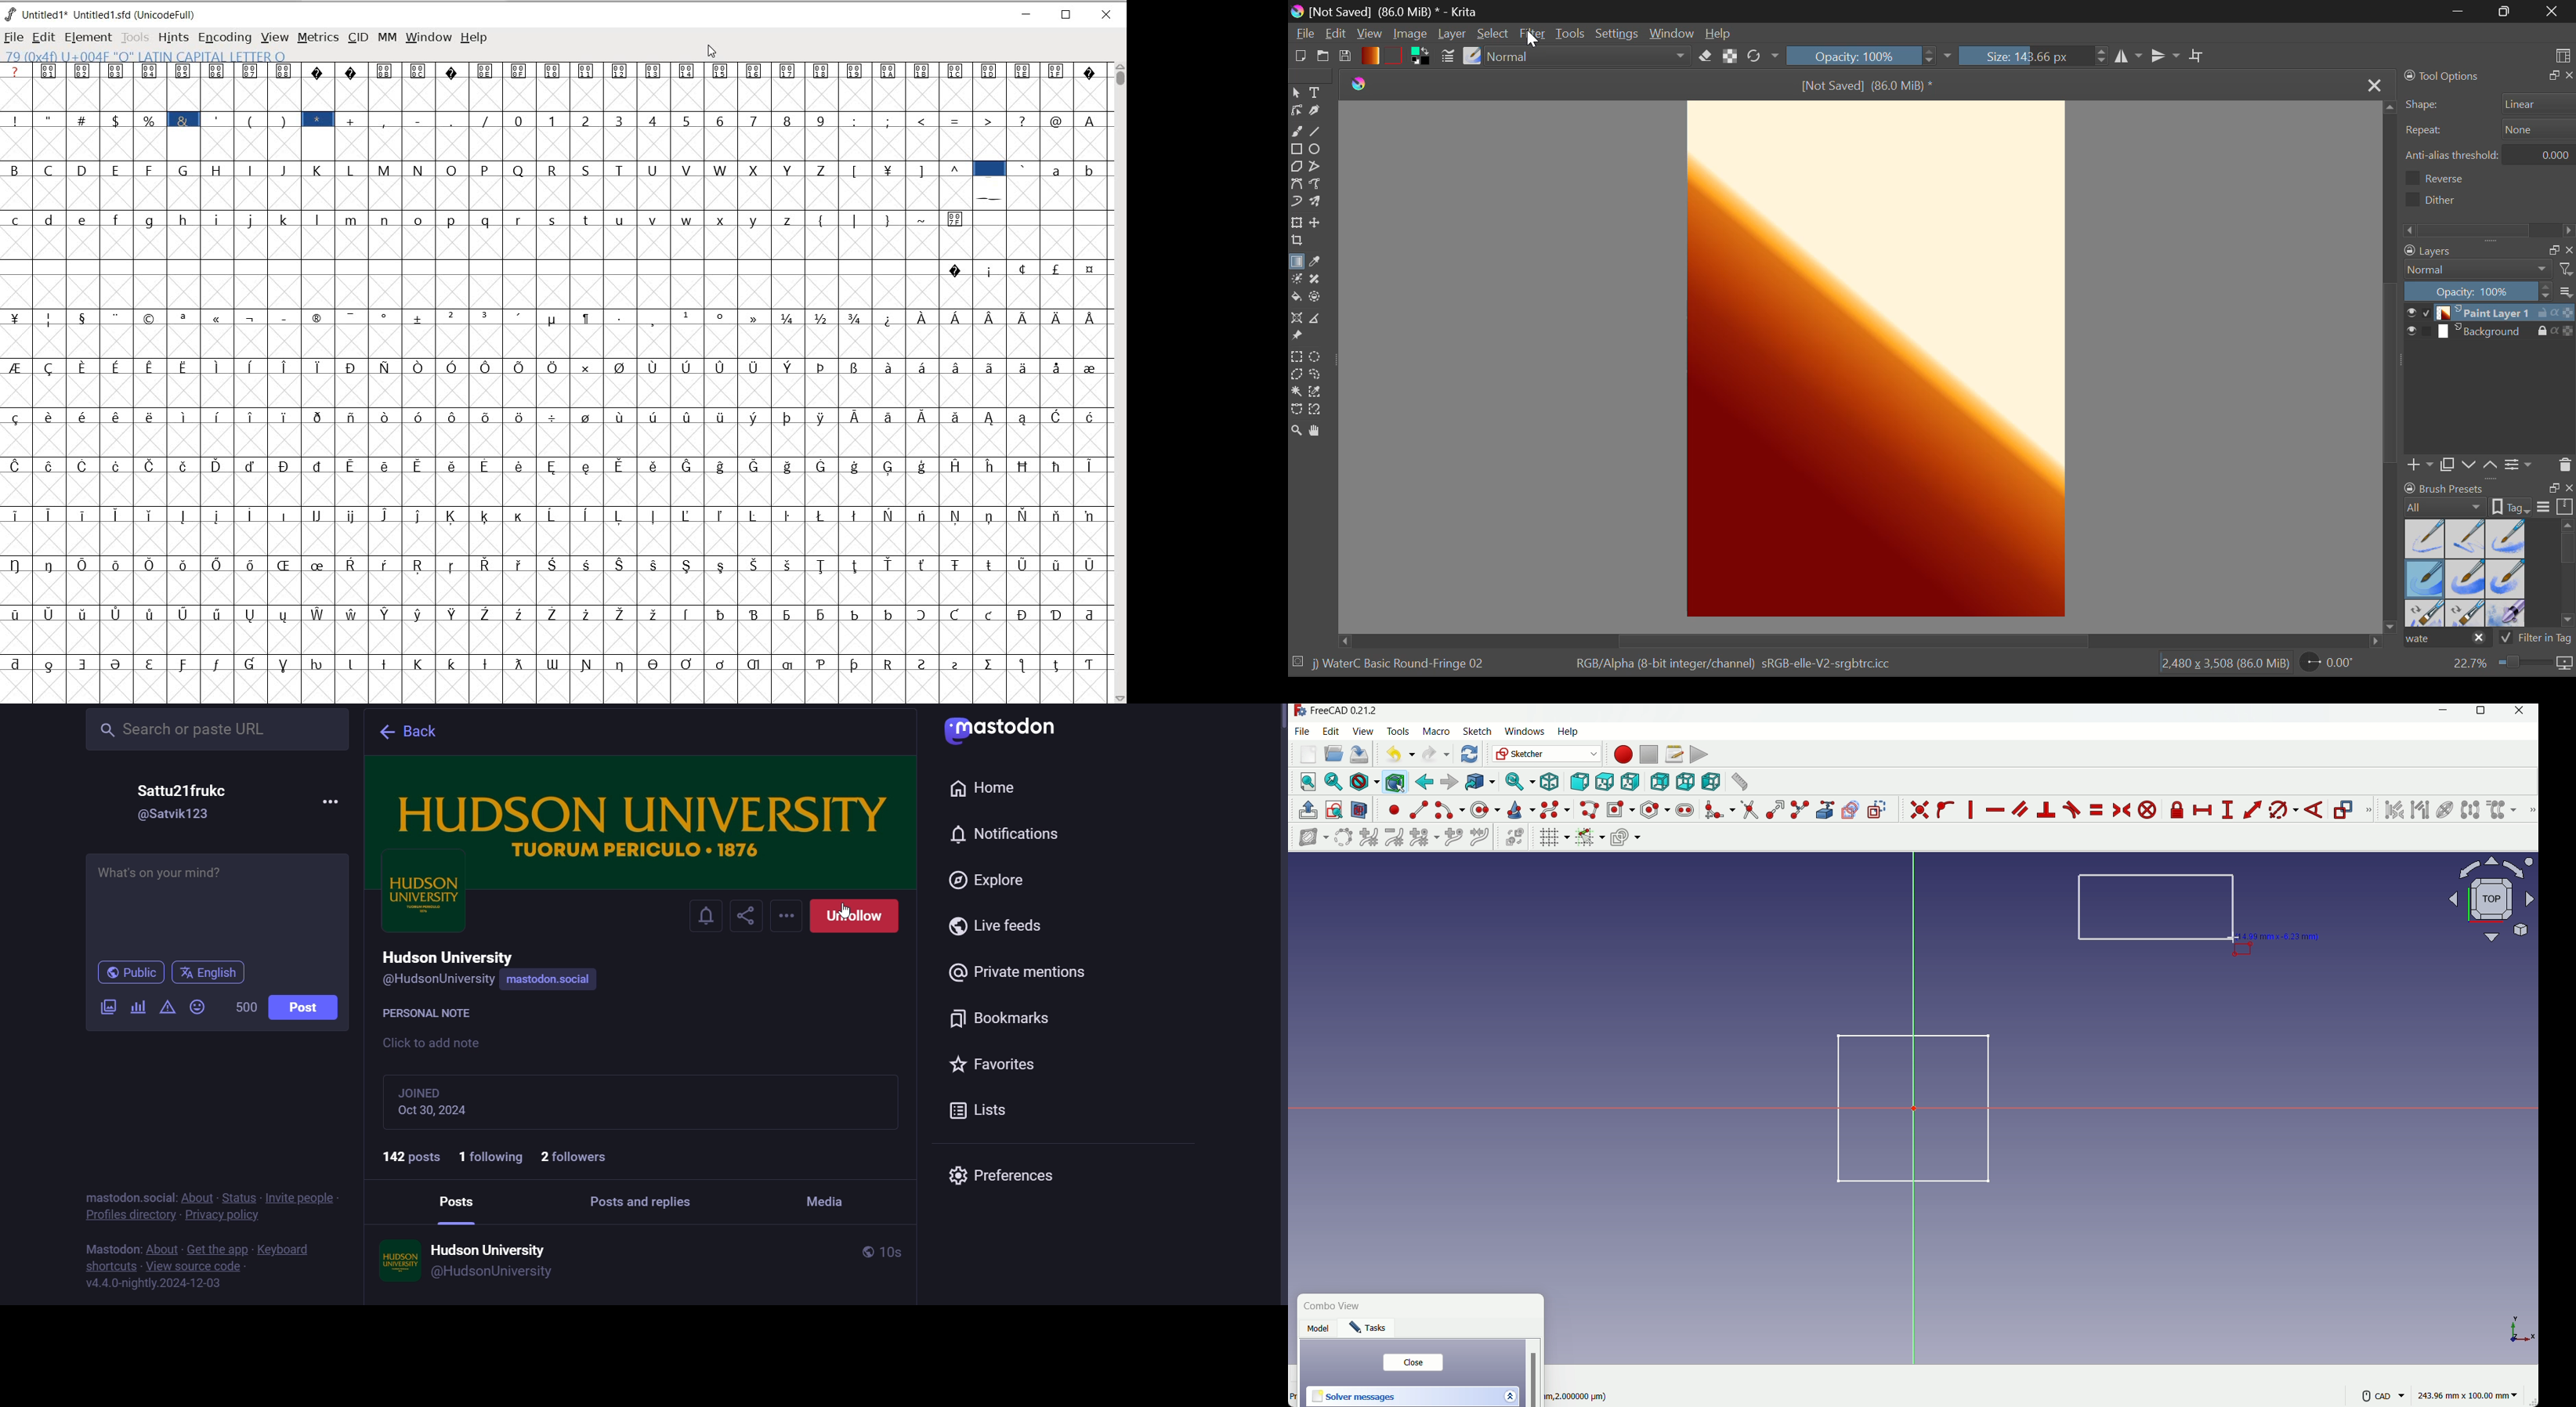  Describe the element at coordinates (1545, 754) in the screenshot. I see `switch workbenches` at that location.